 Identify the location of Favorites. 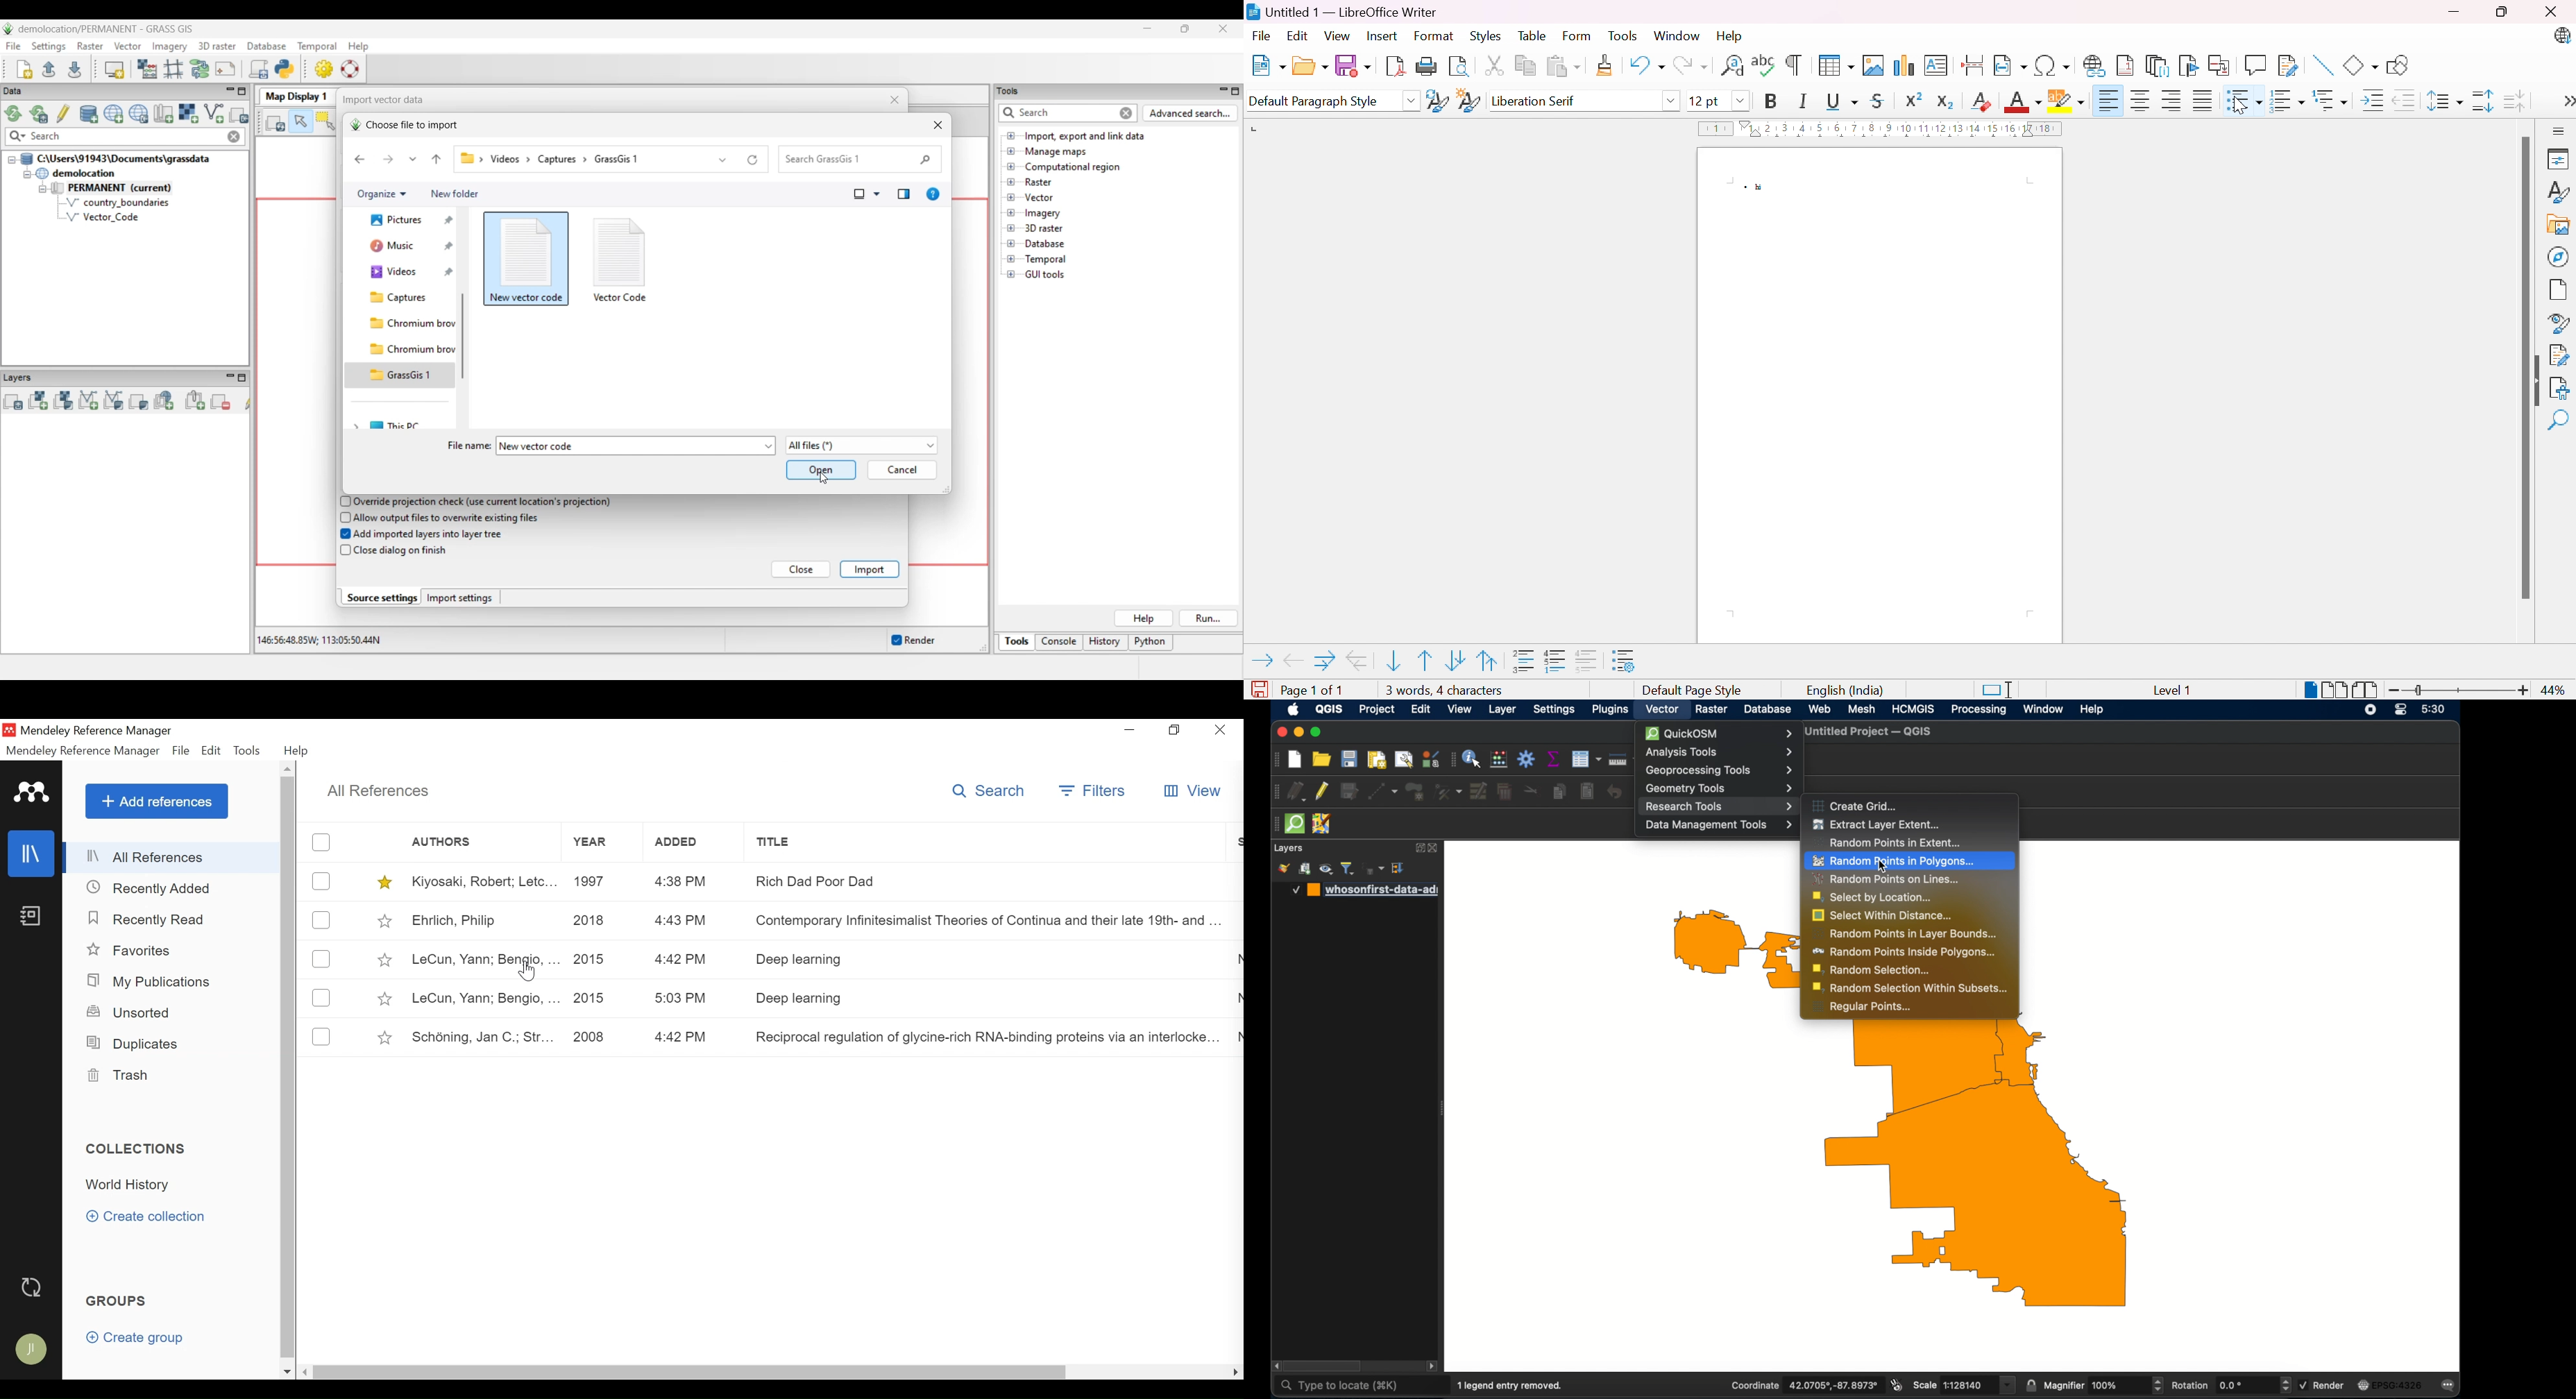
(138, 951).